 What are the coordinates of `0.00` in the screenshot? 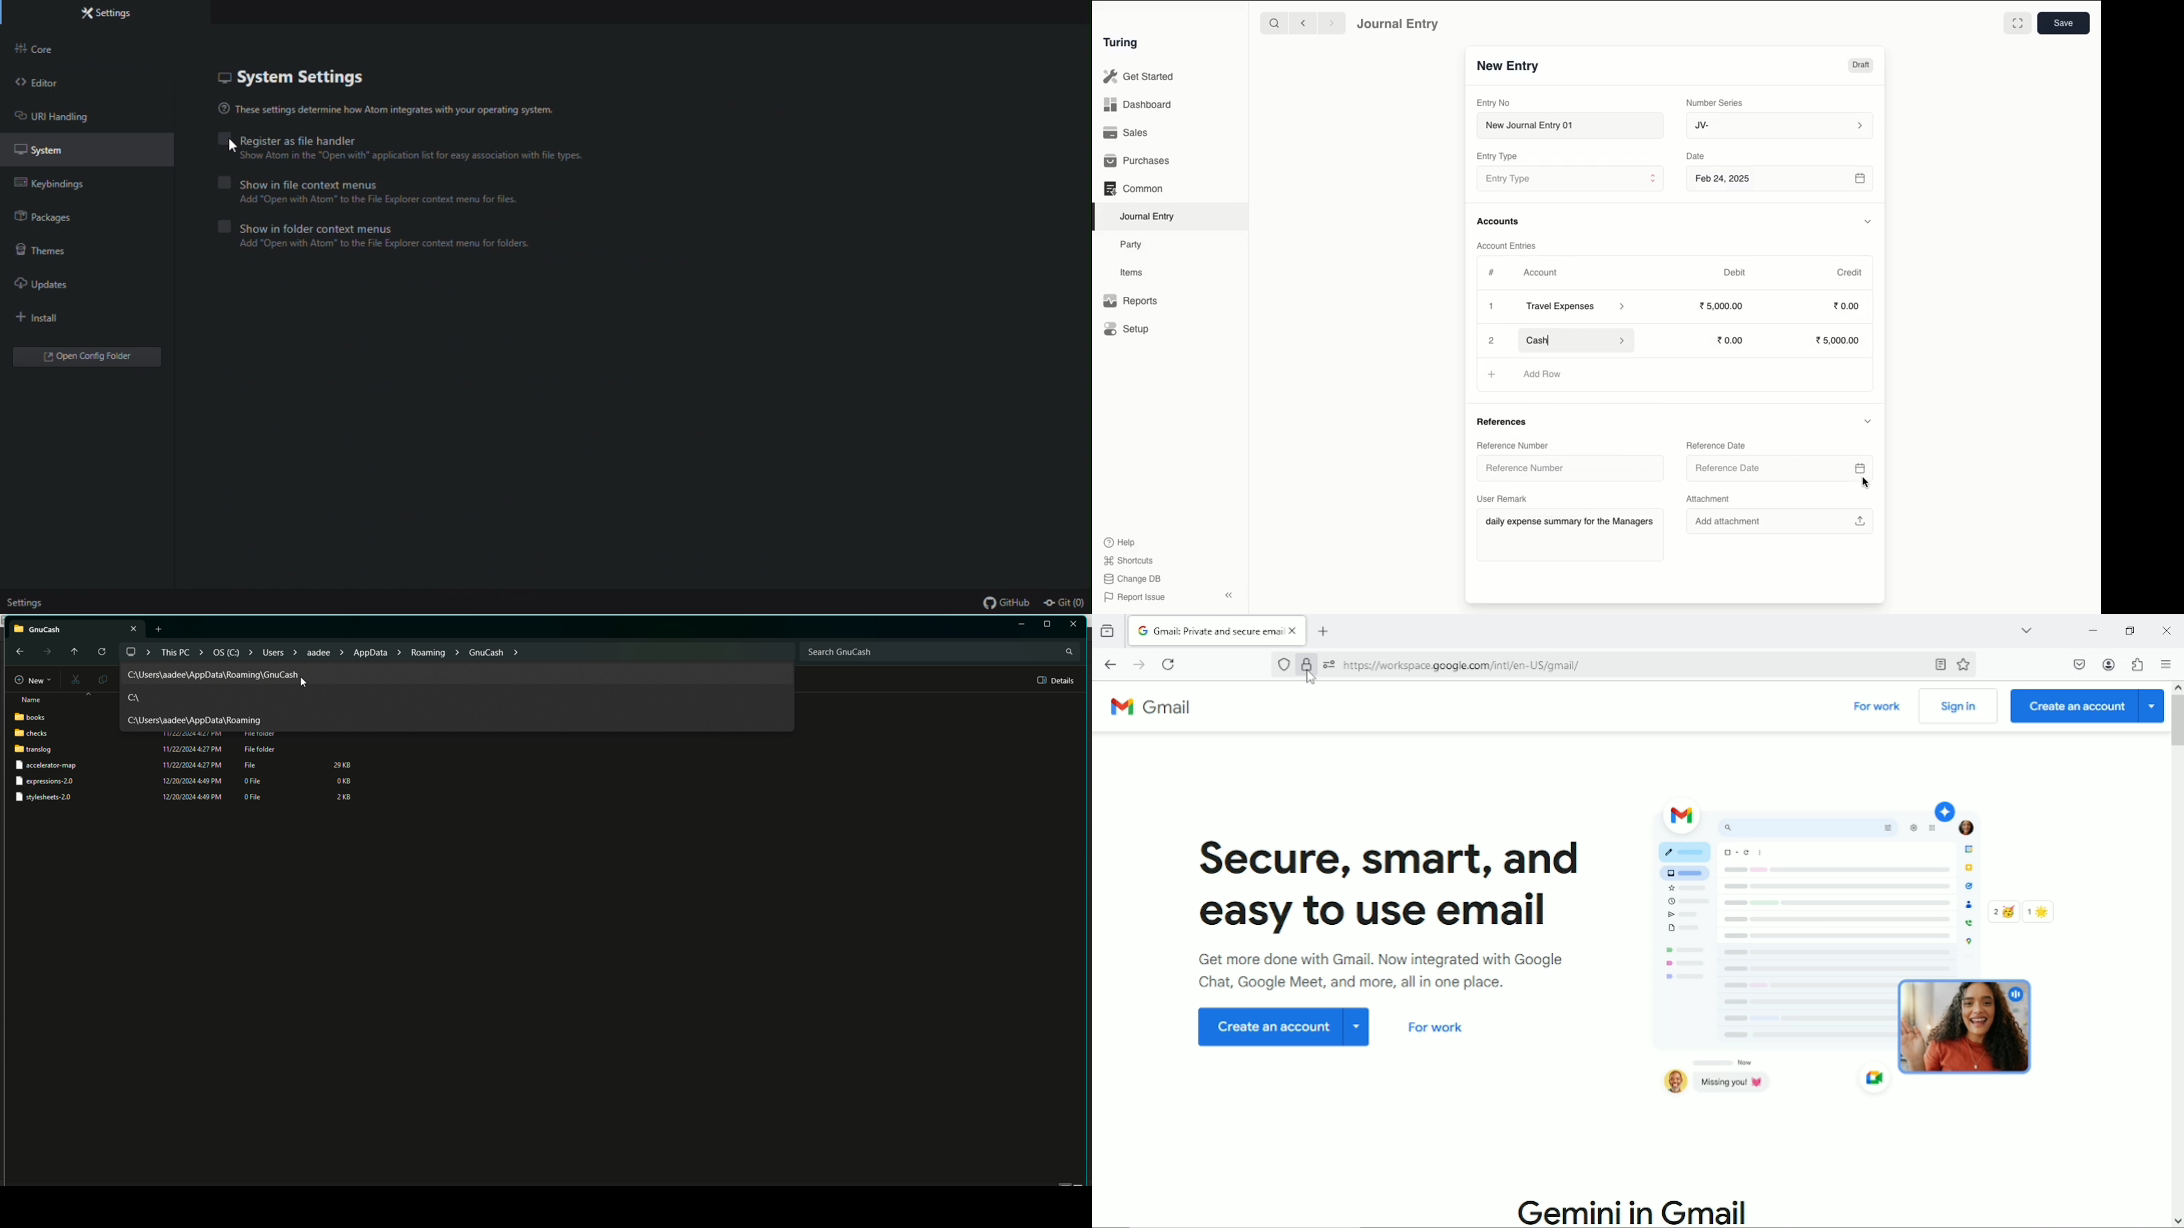 It's located at (1731, 341).